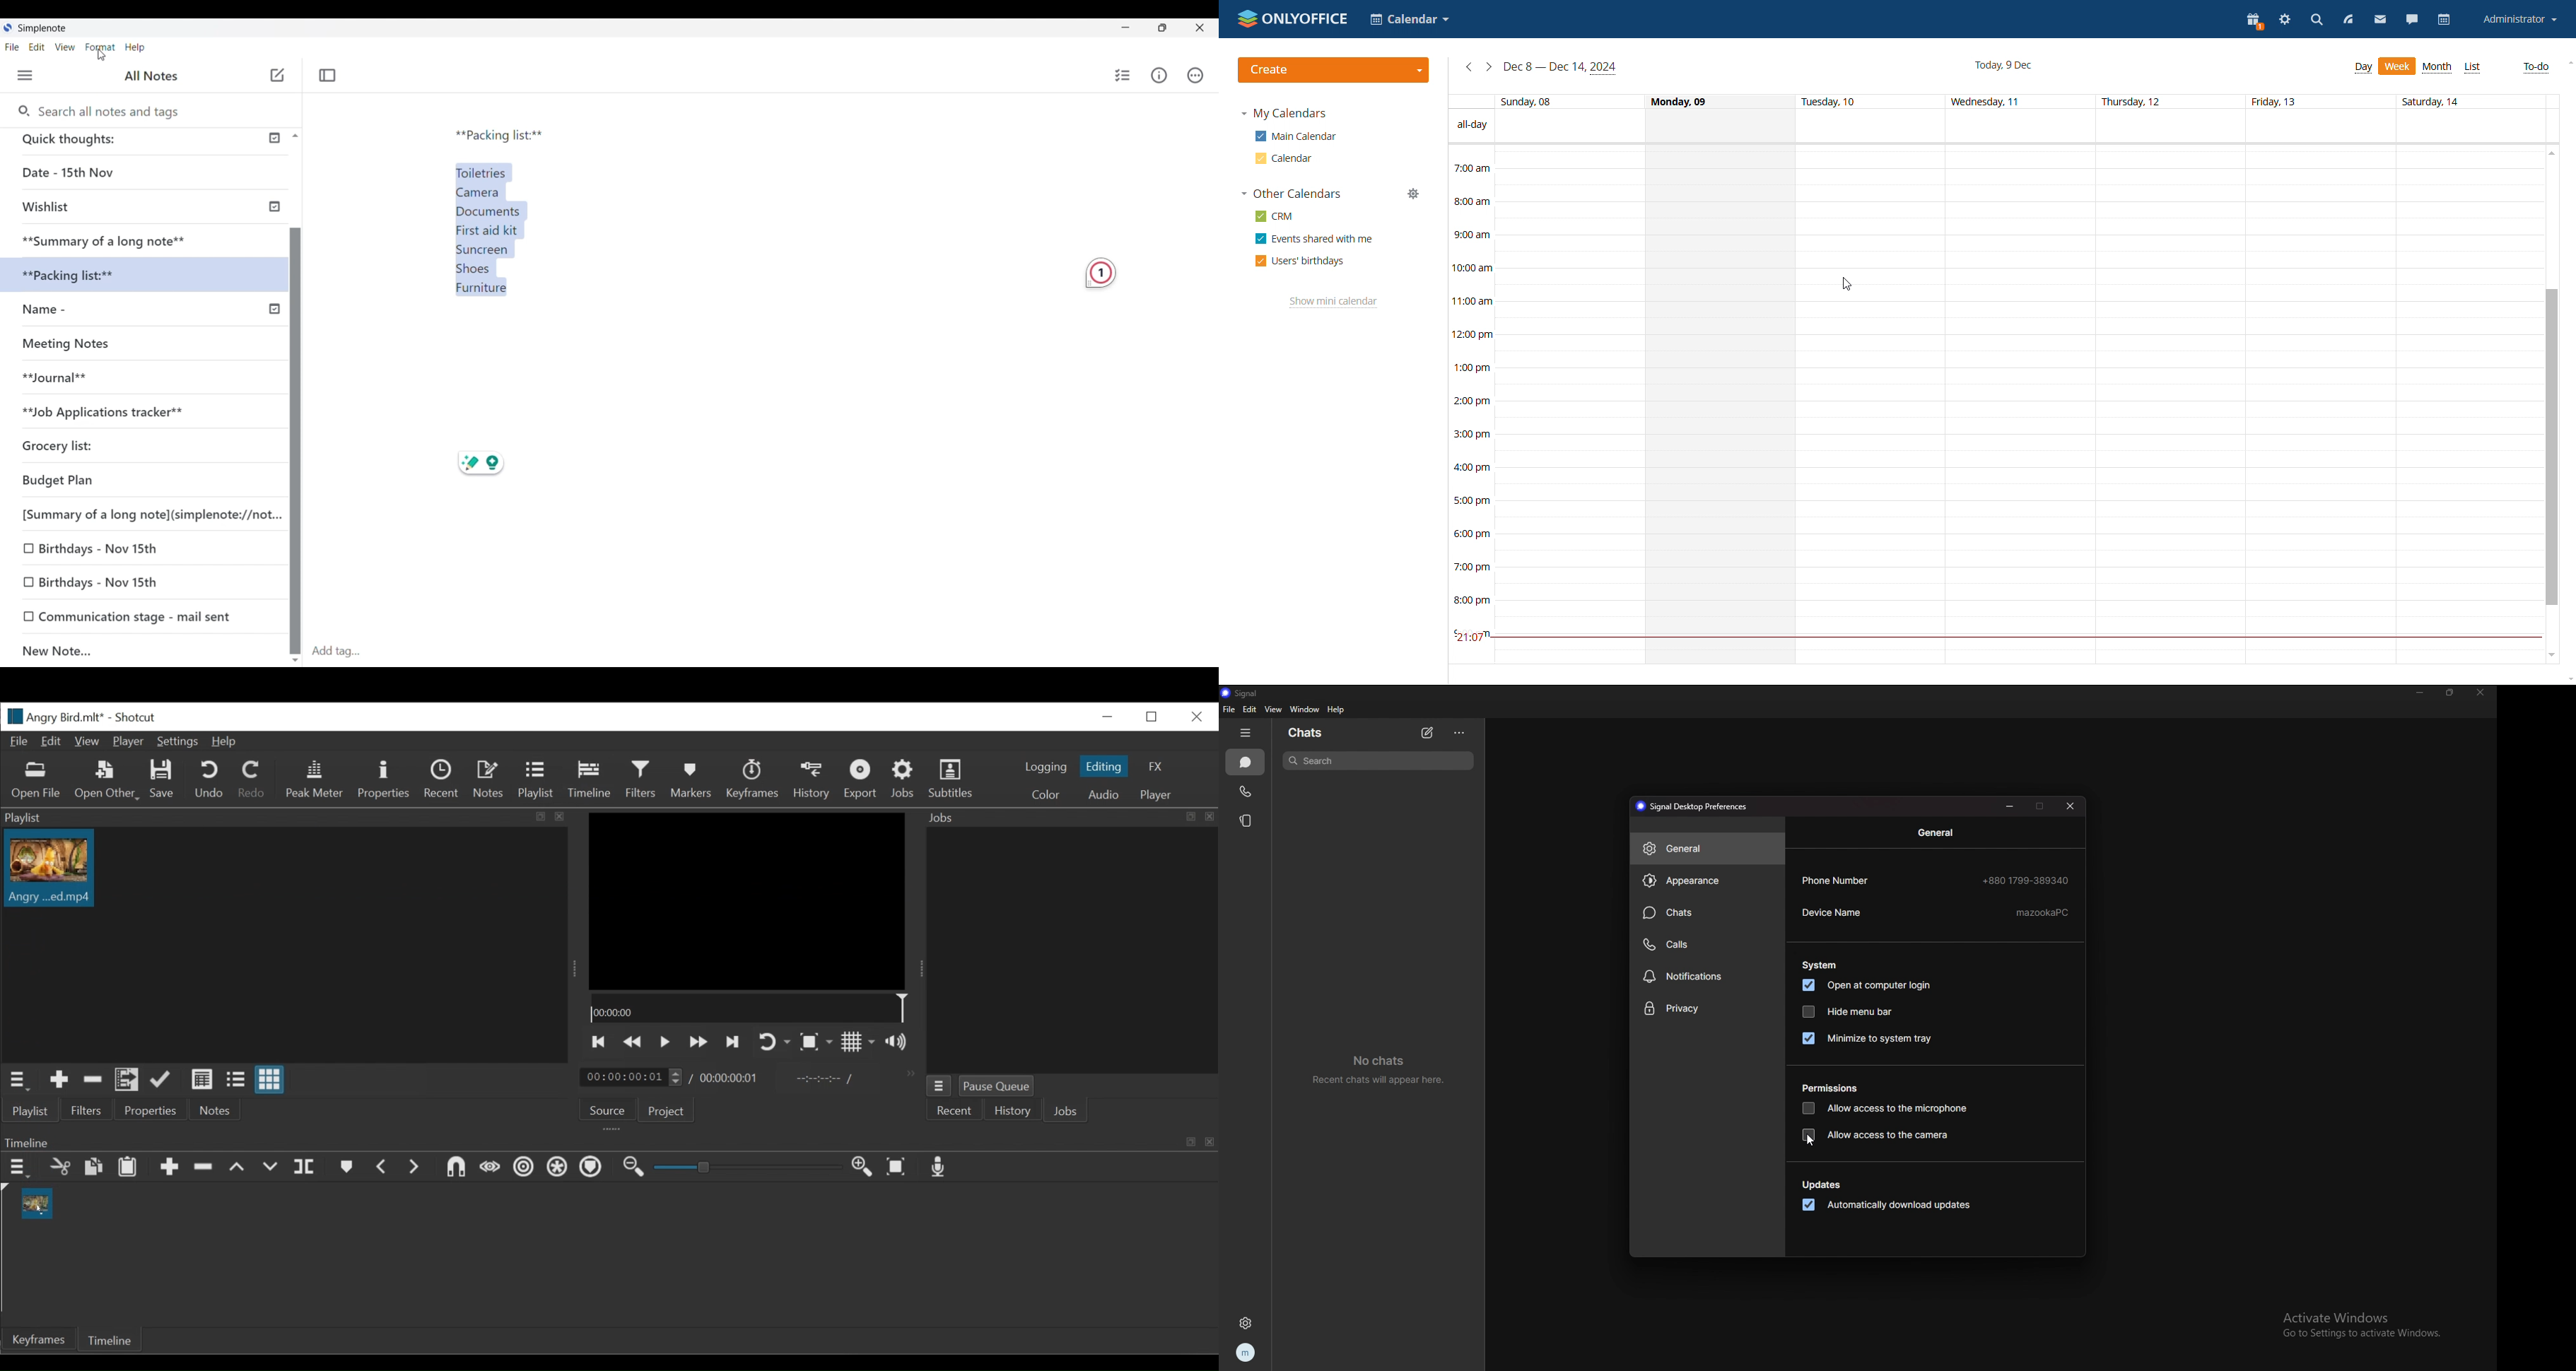 This screenshot has height=1372, width=2576. What do you see at coordinates (306, 1167) in the screenshot?
I see `Split at playhead` at bounding box center [306, 1167].